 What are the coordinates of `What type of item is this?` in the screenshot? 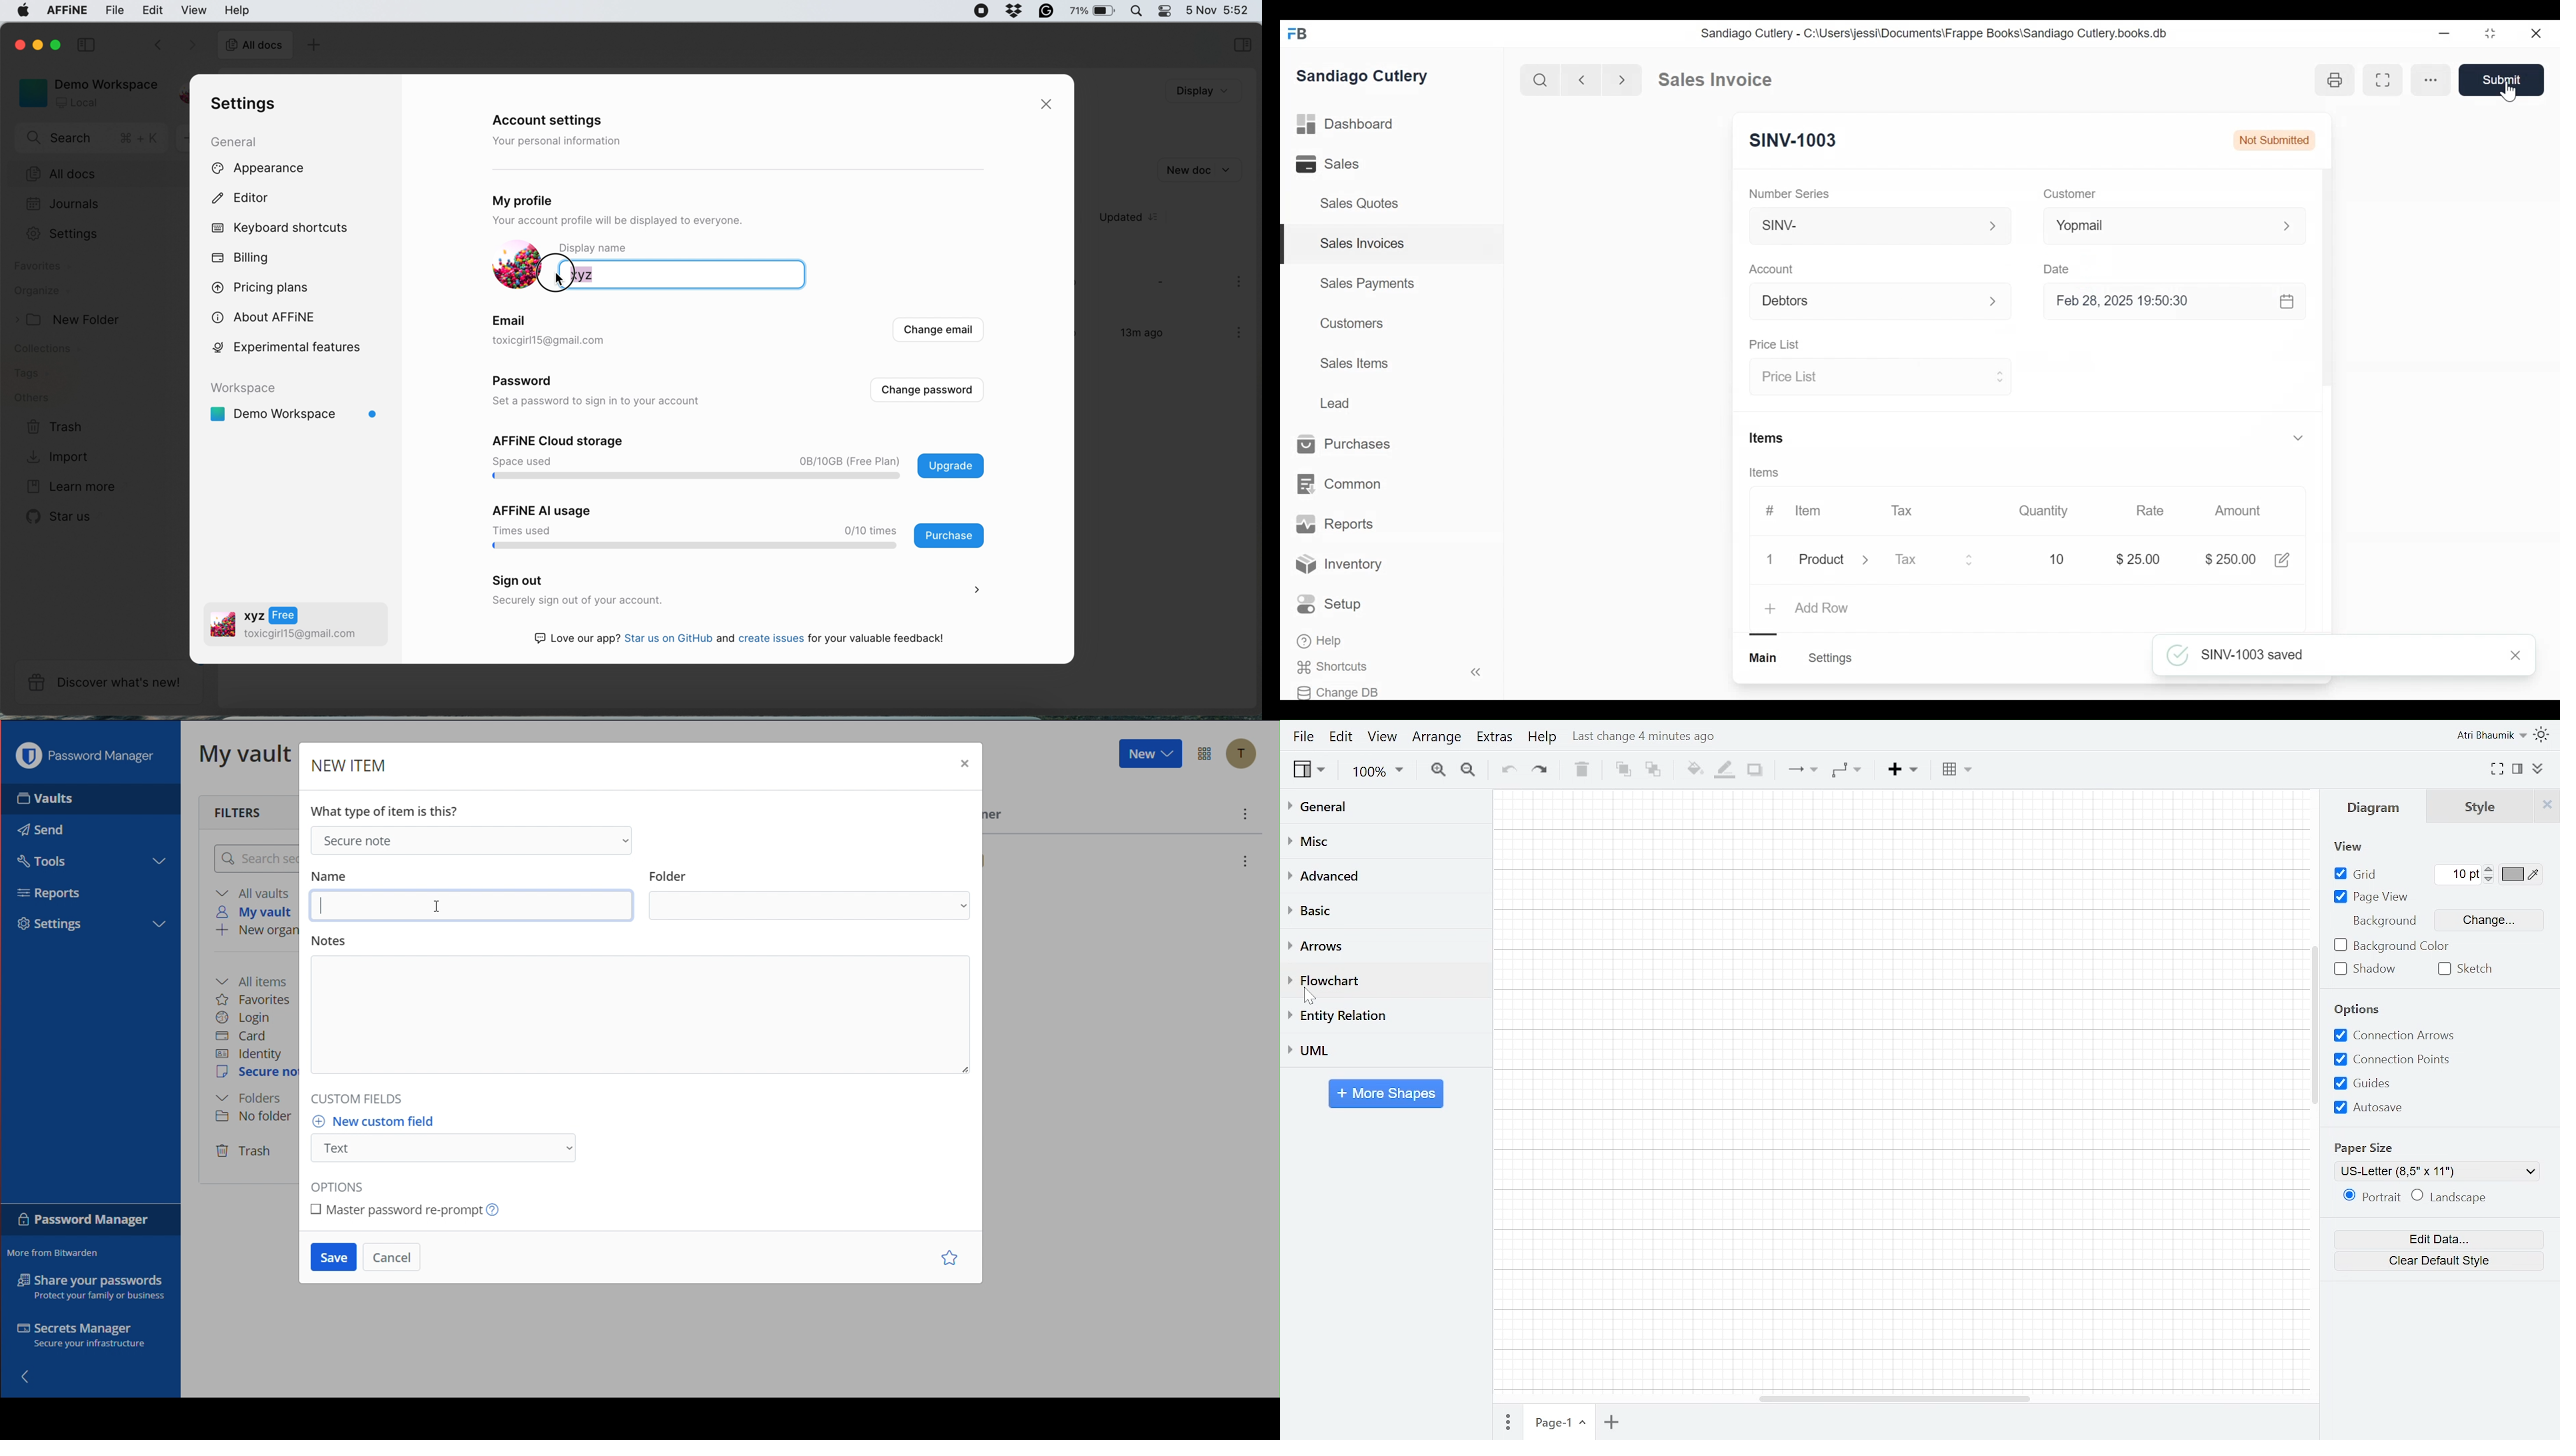 It's located at (389, 809).